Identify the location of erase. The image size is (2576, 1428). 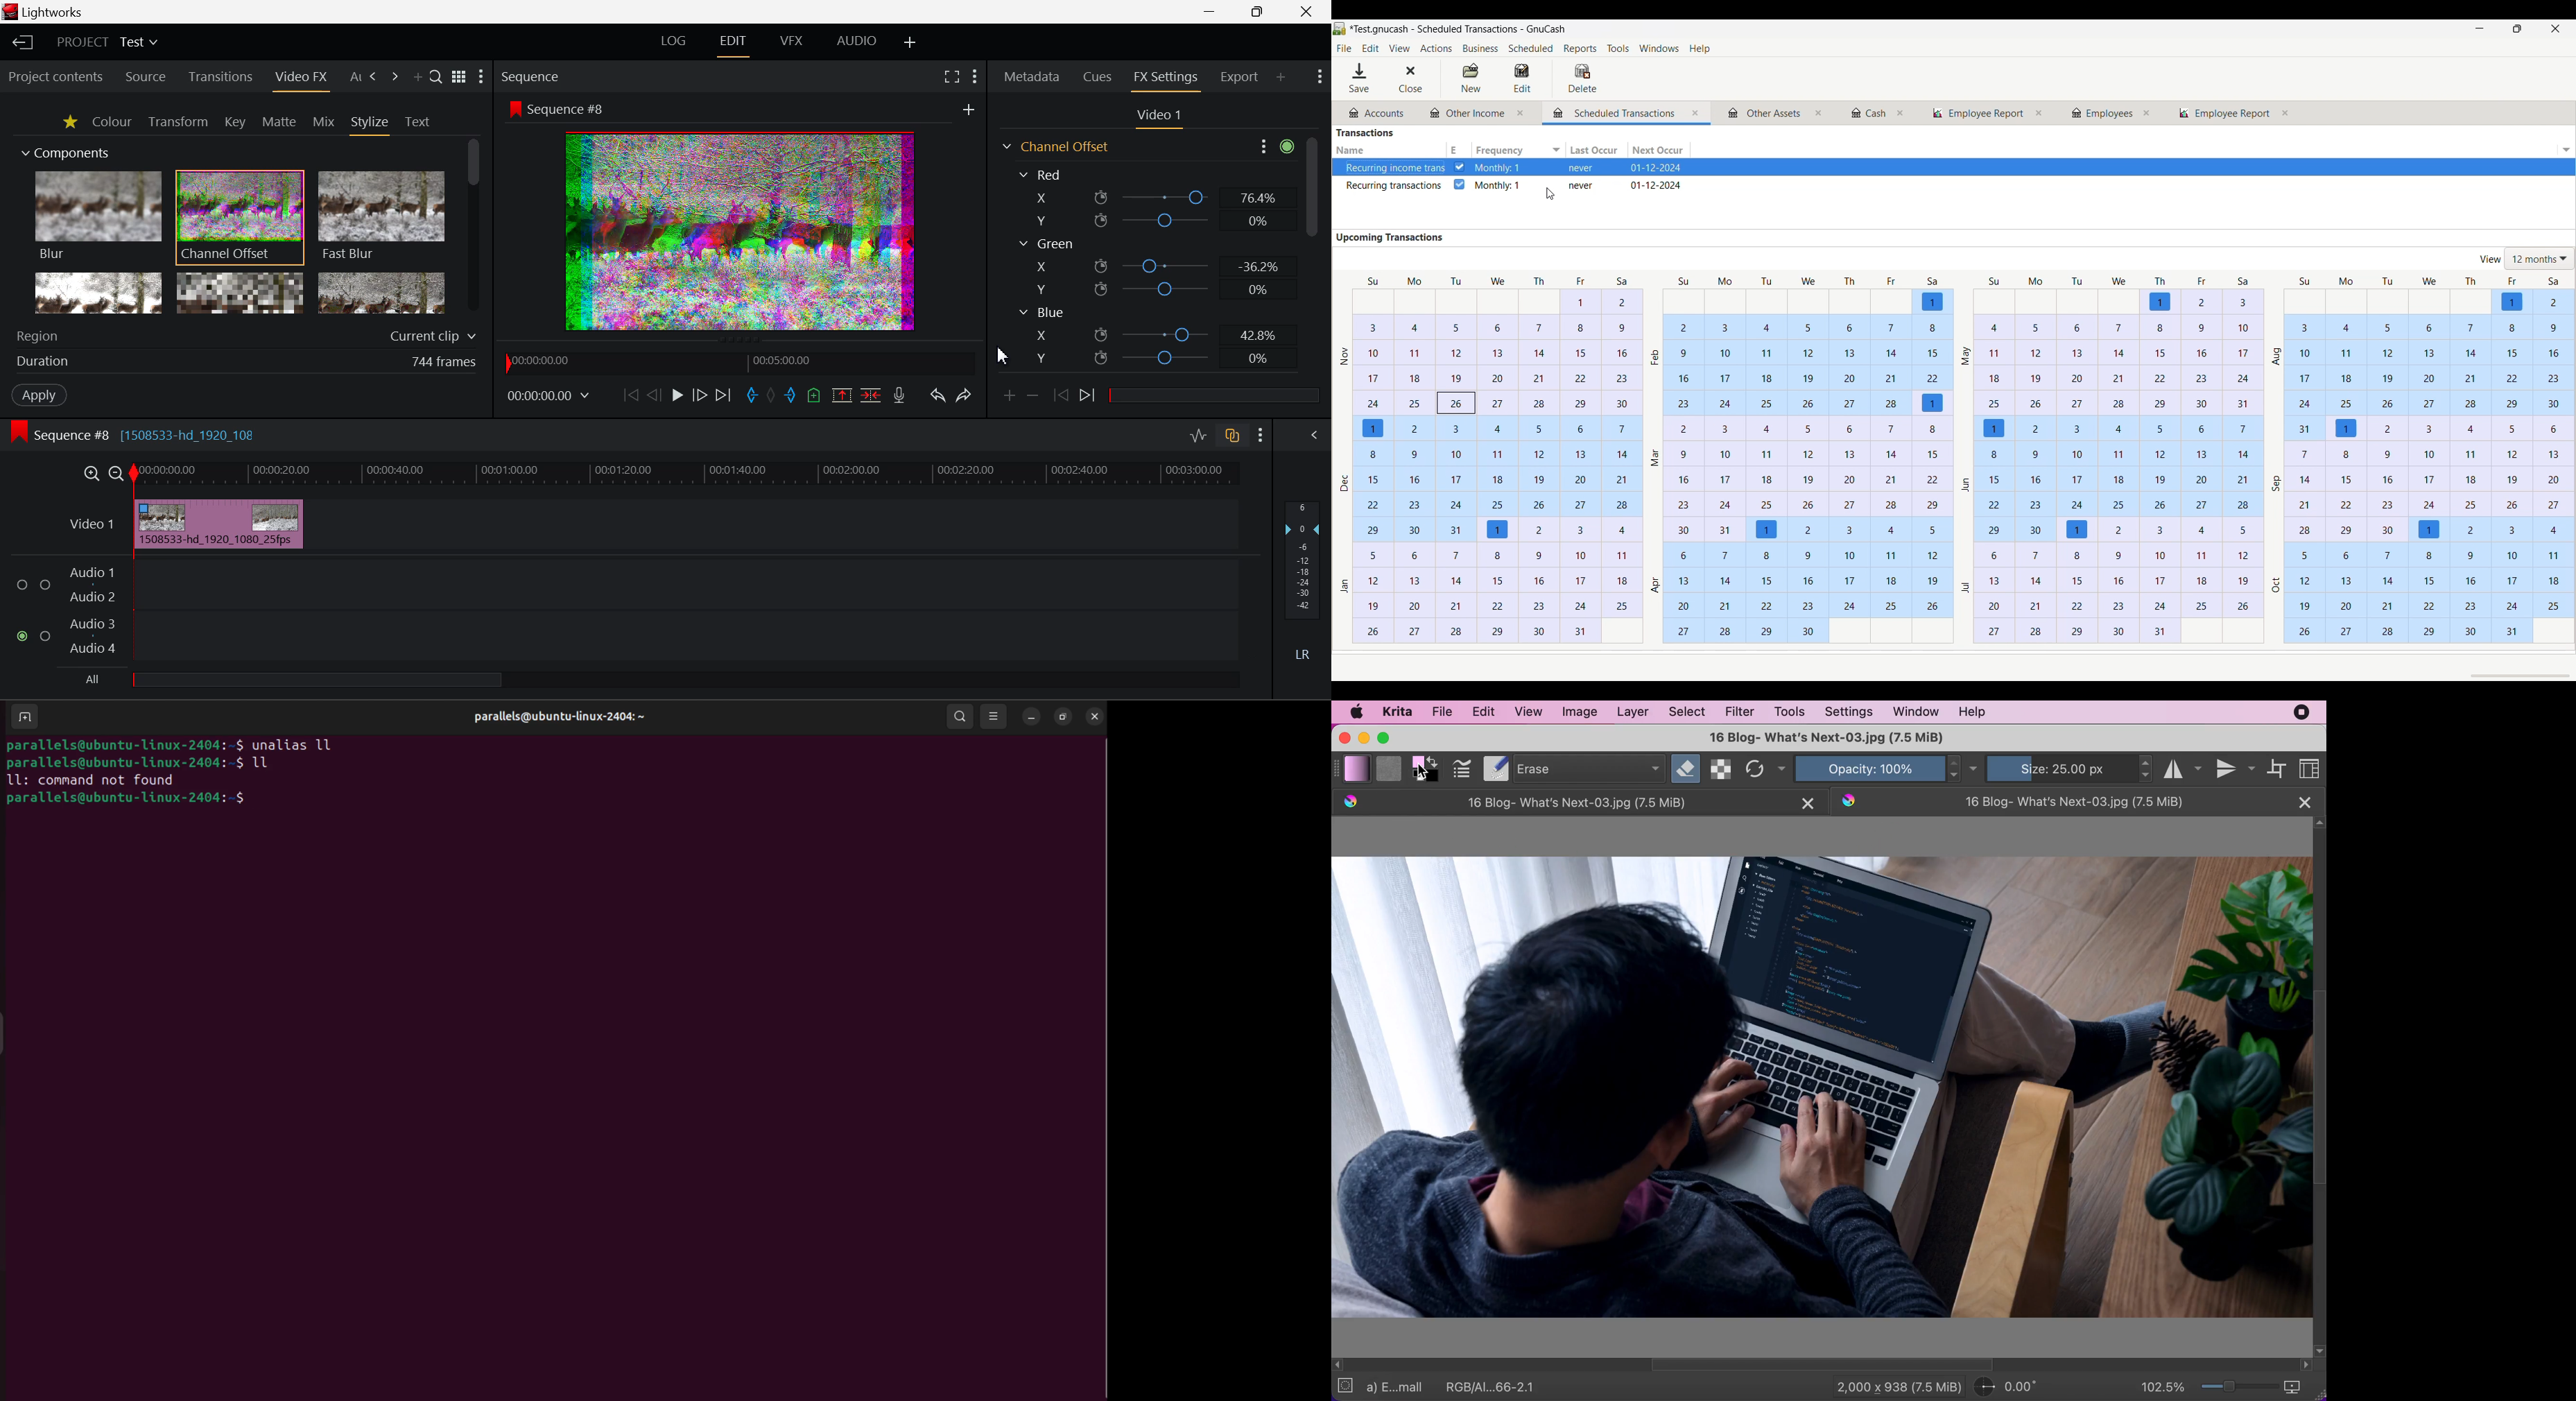
(1588, 768).